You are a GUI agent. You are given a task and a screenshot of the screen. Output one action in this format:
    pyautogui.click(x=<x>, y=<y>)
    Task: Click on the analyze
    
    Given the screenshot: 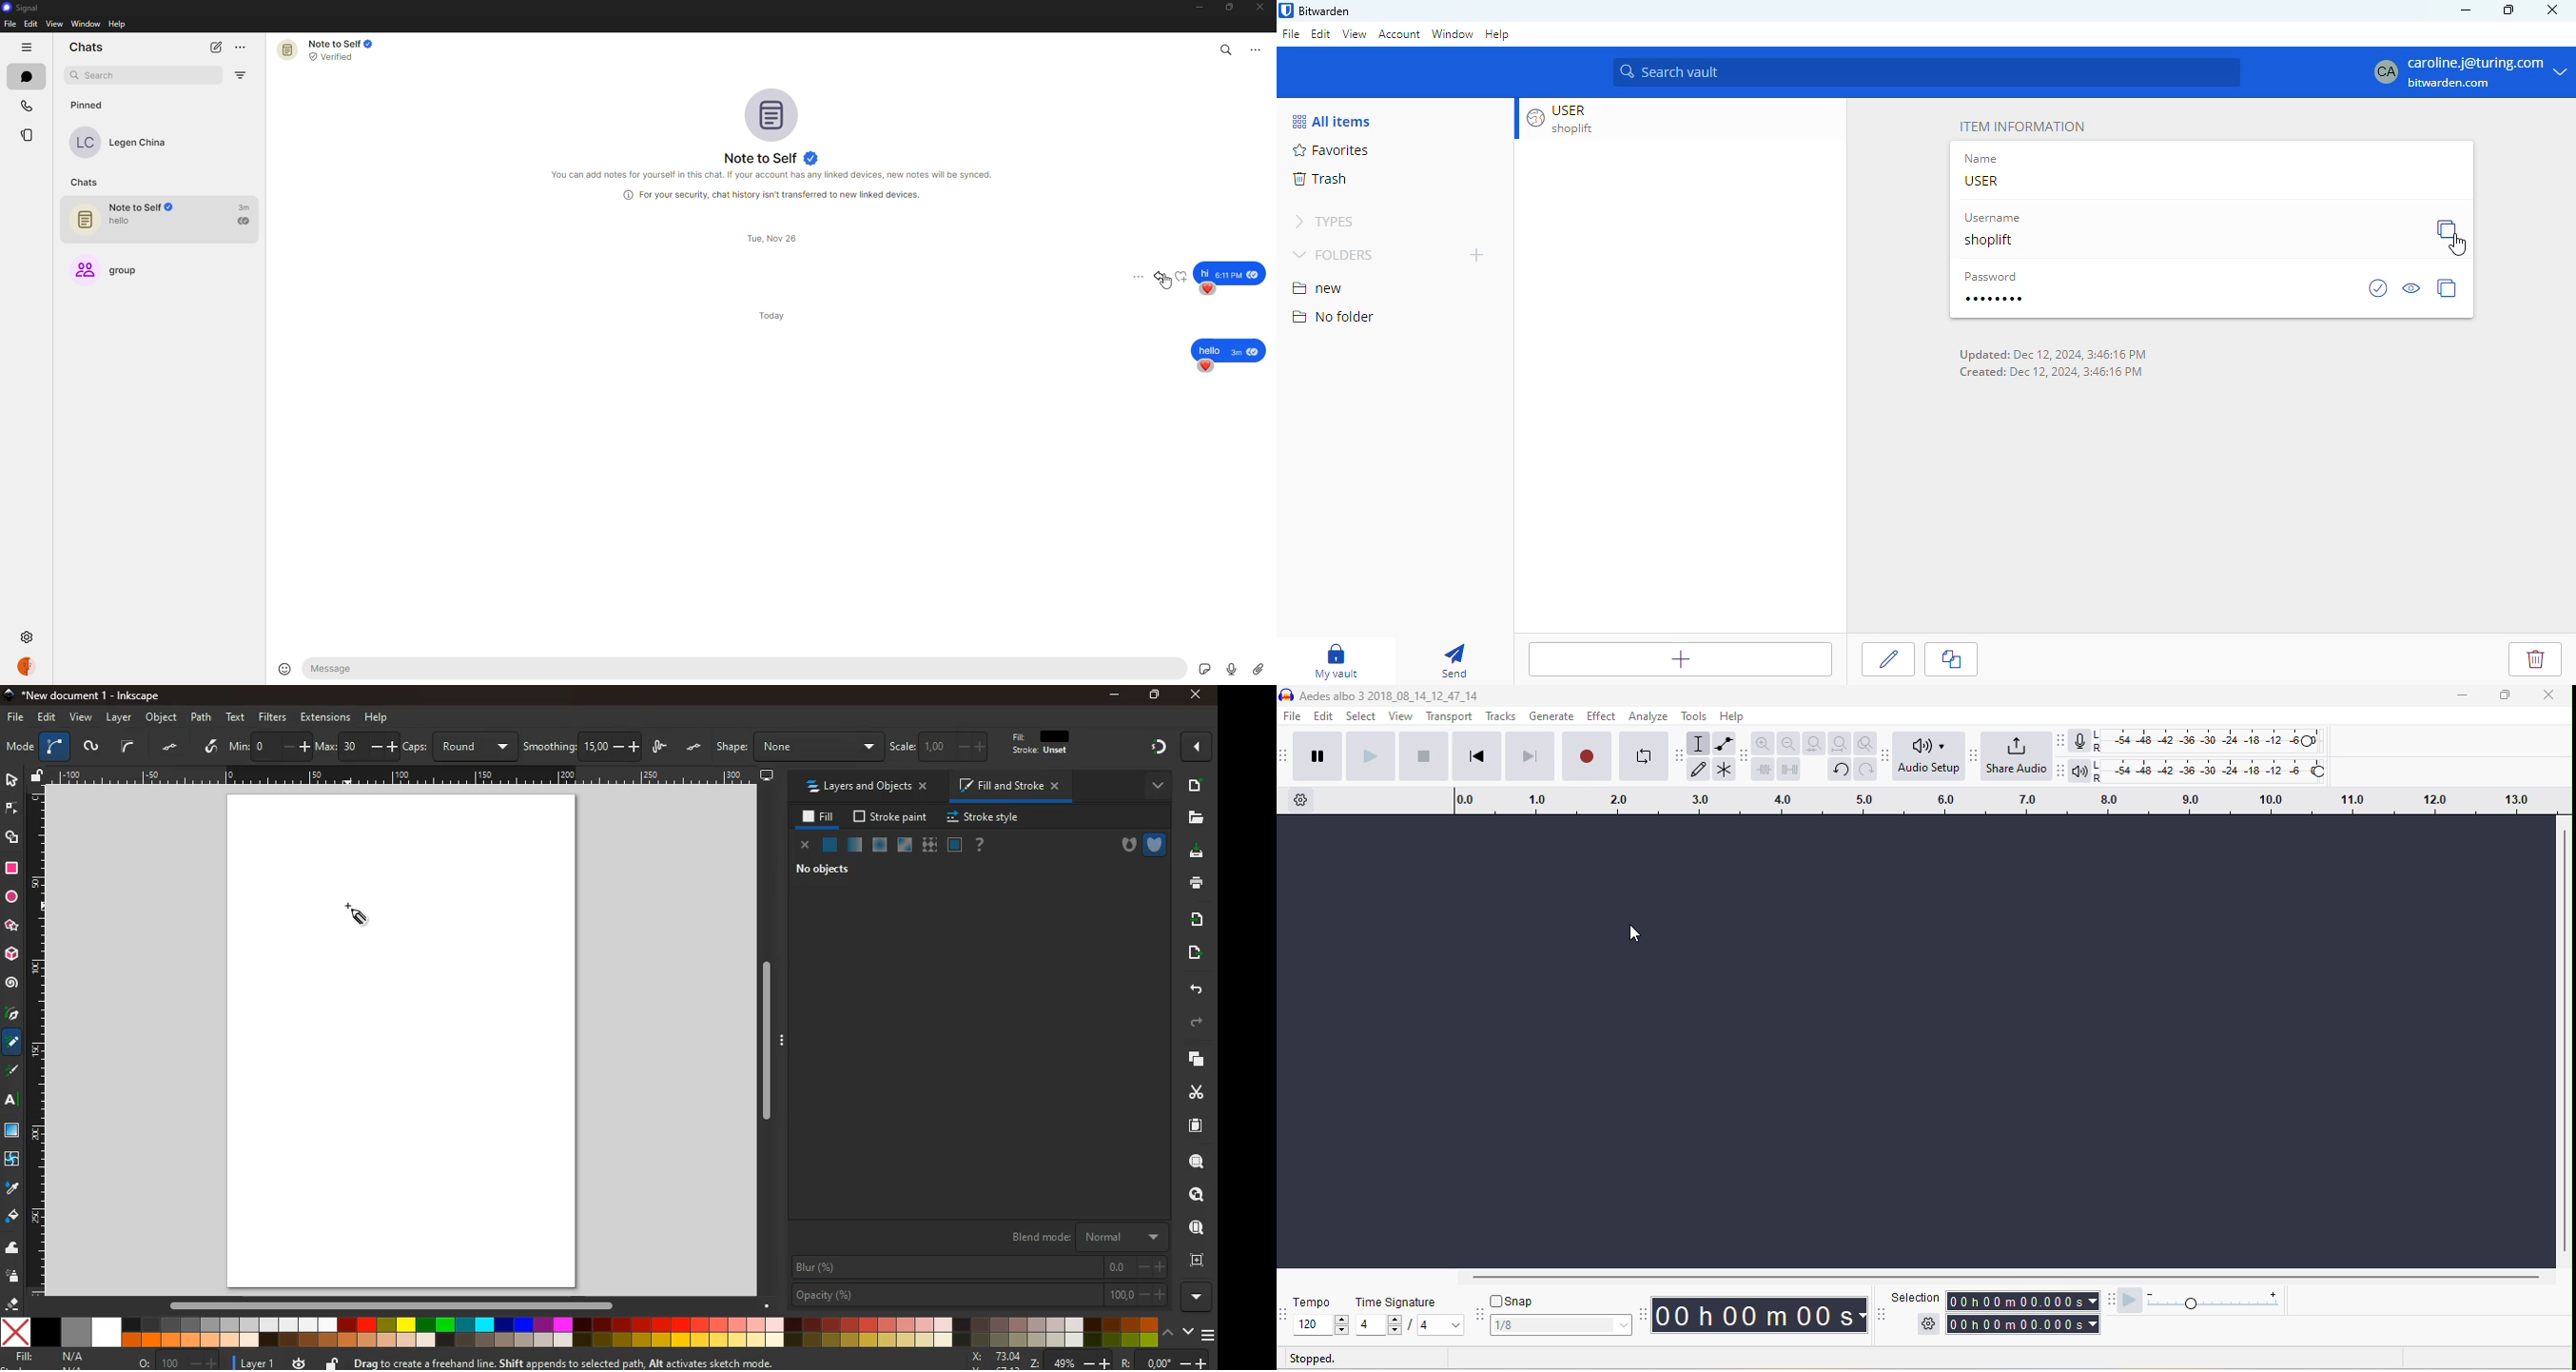 What is the action you would take?
    pyautogui.click(x=1648, y=715)
    